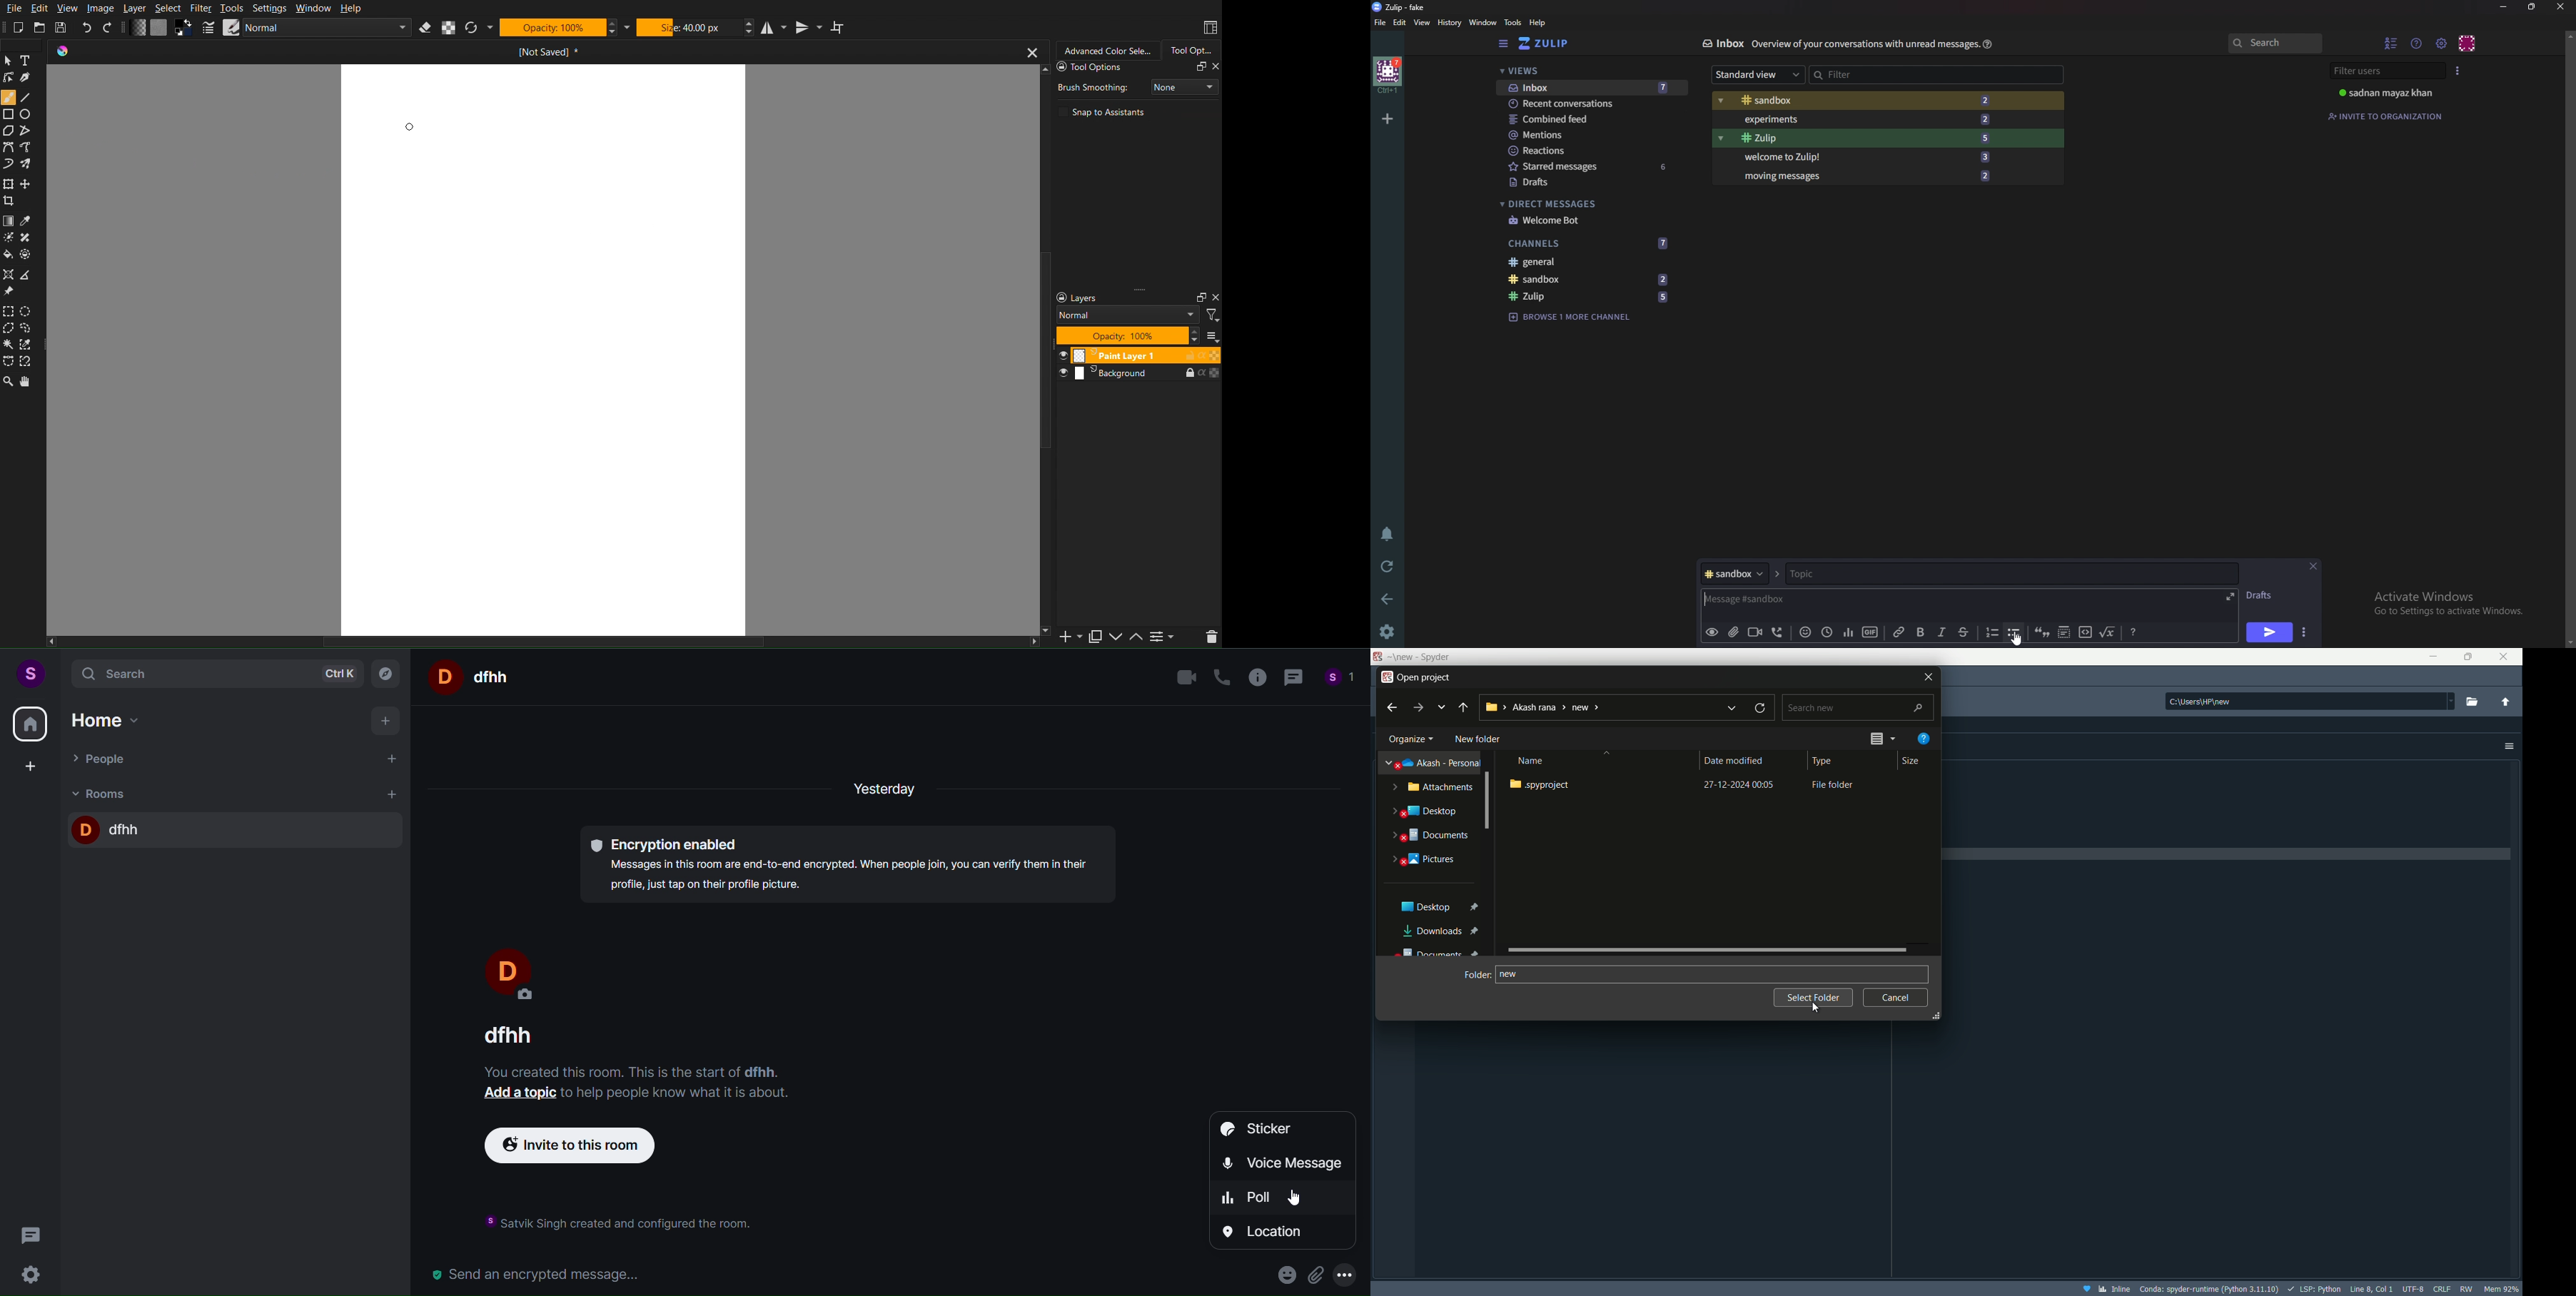 This screenshot has height=1316, width=2576. I want to click on title, so click(1405, 7).